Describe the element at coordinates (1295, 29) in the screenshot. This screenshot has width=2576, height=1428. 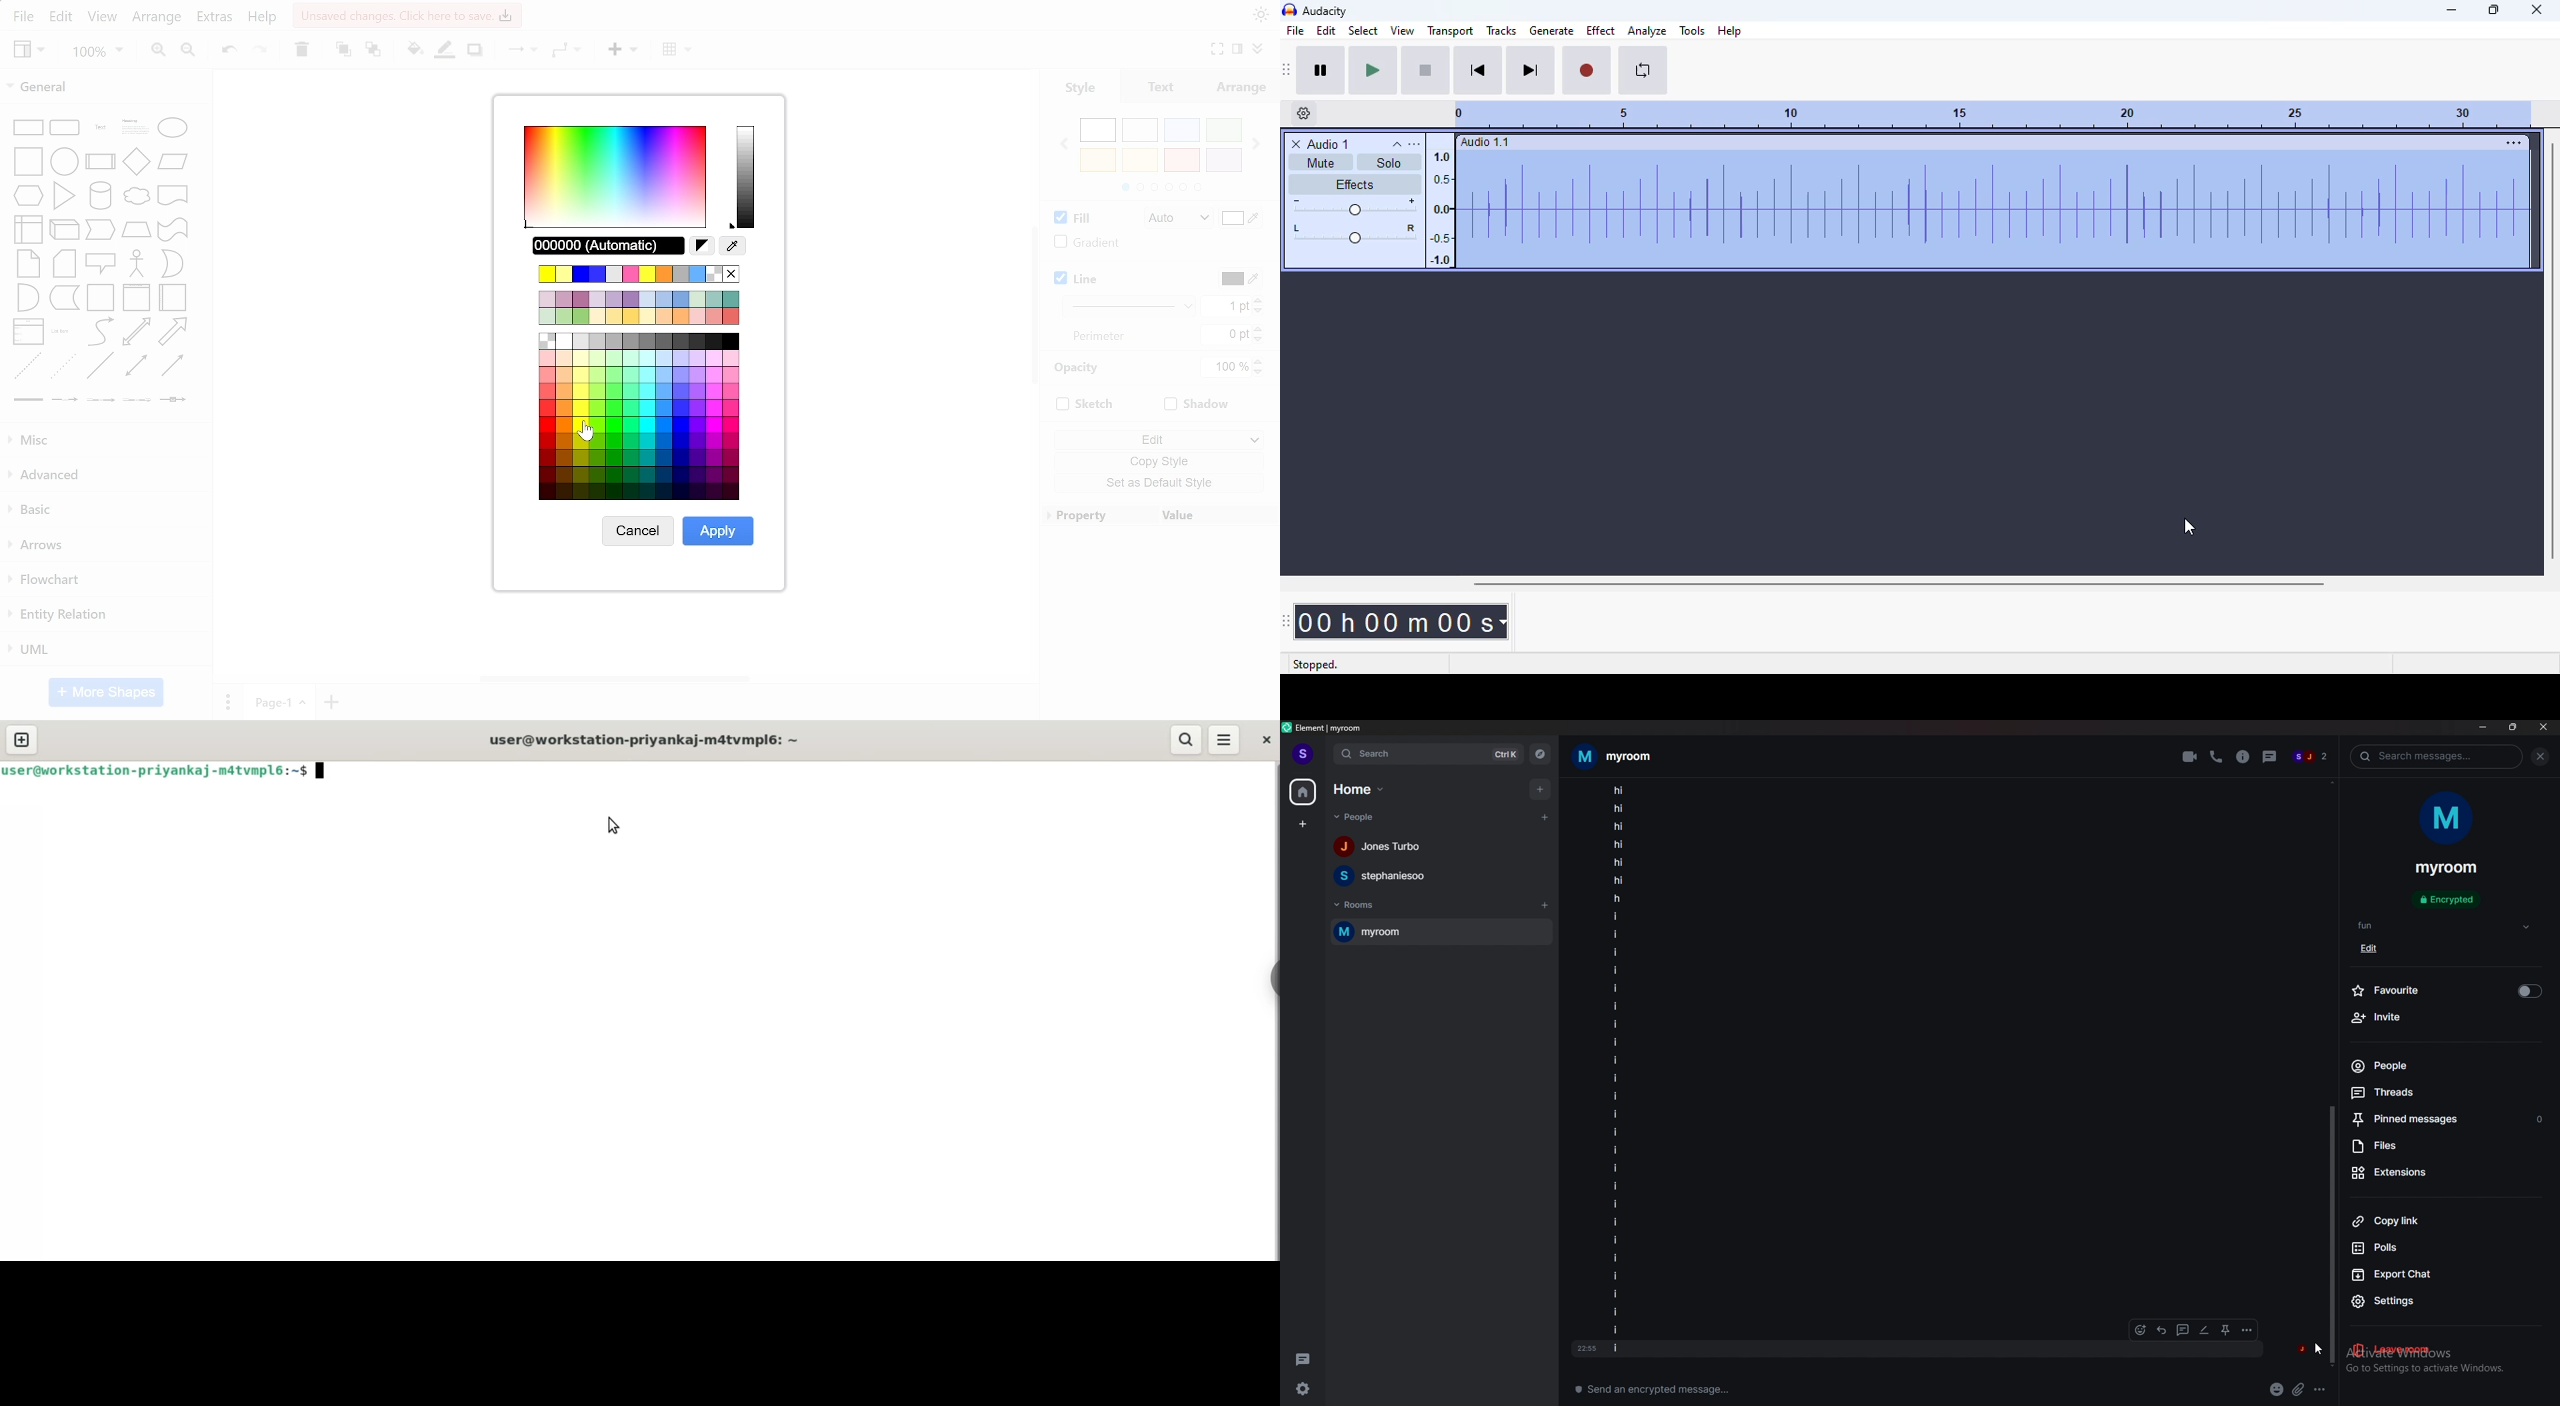
I see `file` at that location.